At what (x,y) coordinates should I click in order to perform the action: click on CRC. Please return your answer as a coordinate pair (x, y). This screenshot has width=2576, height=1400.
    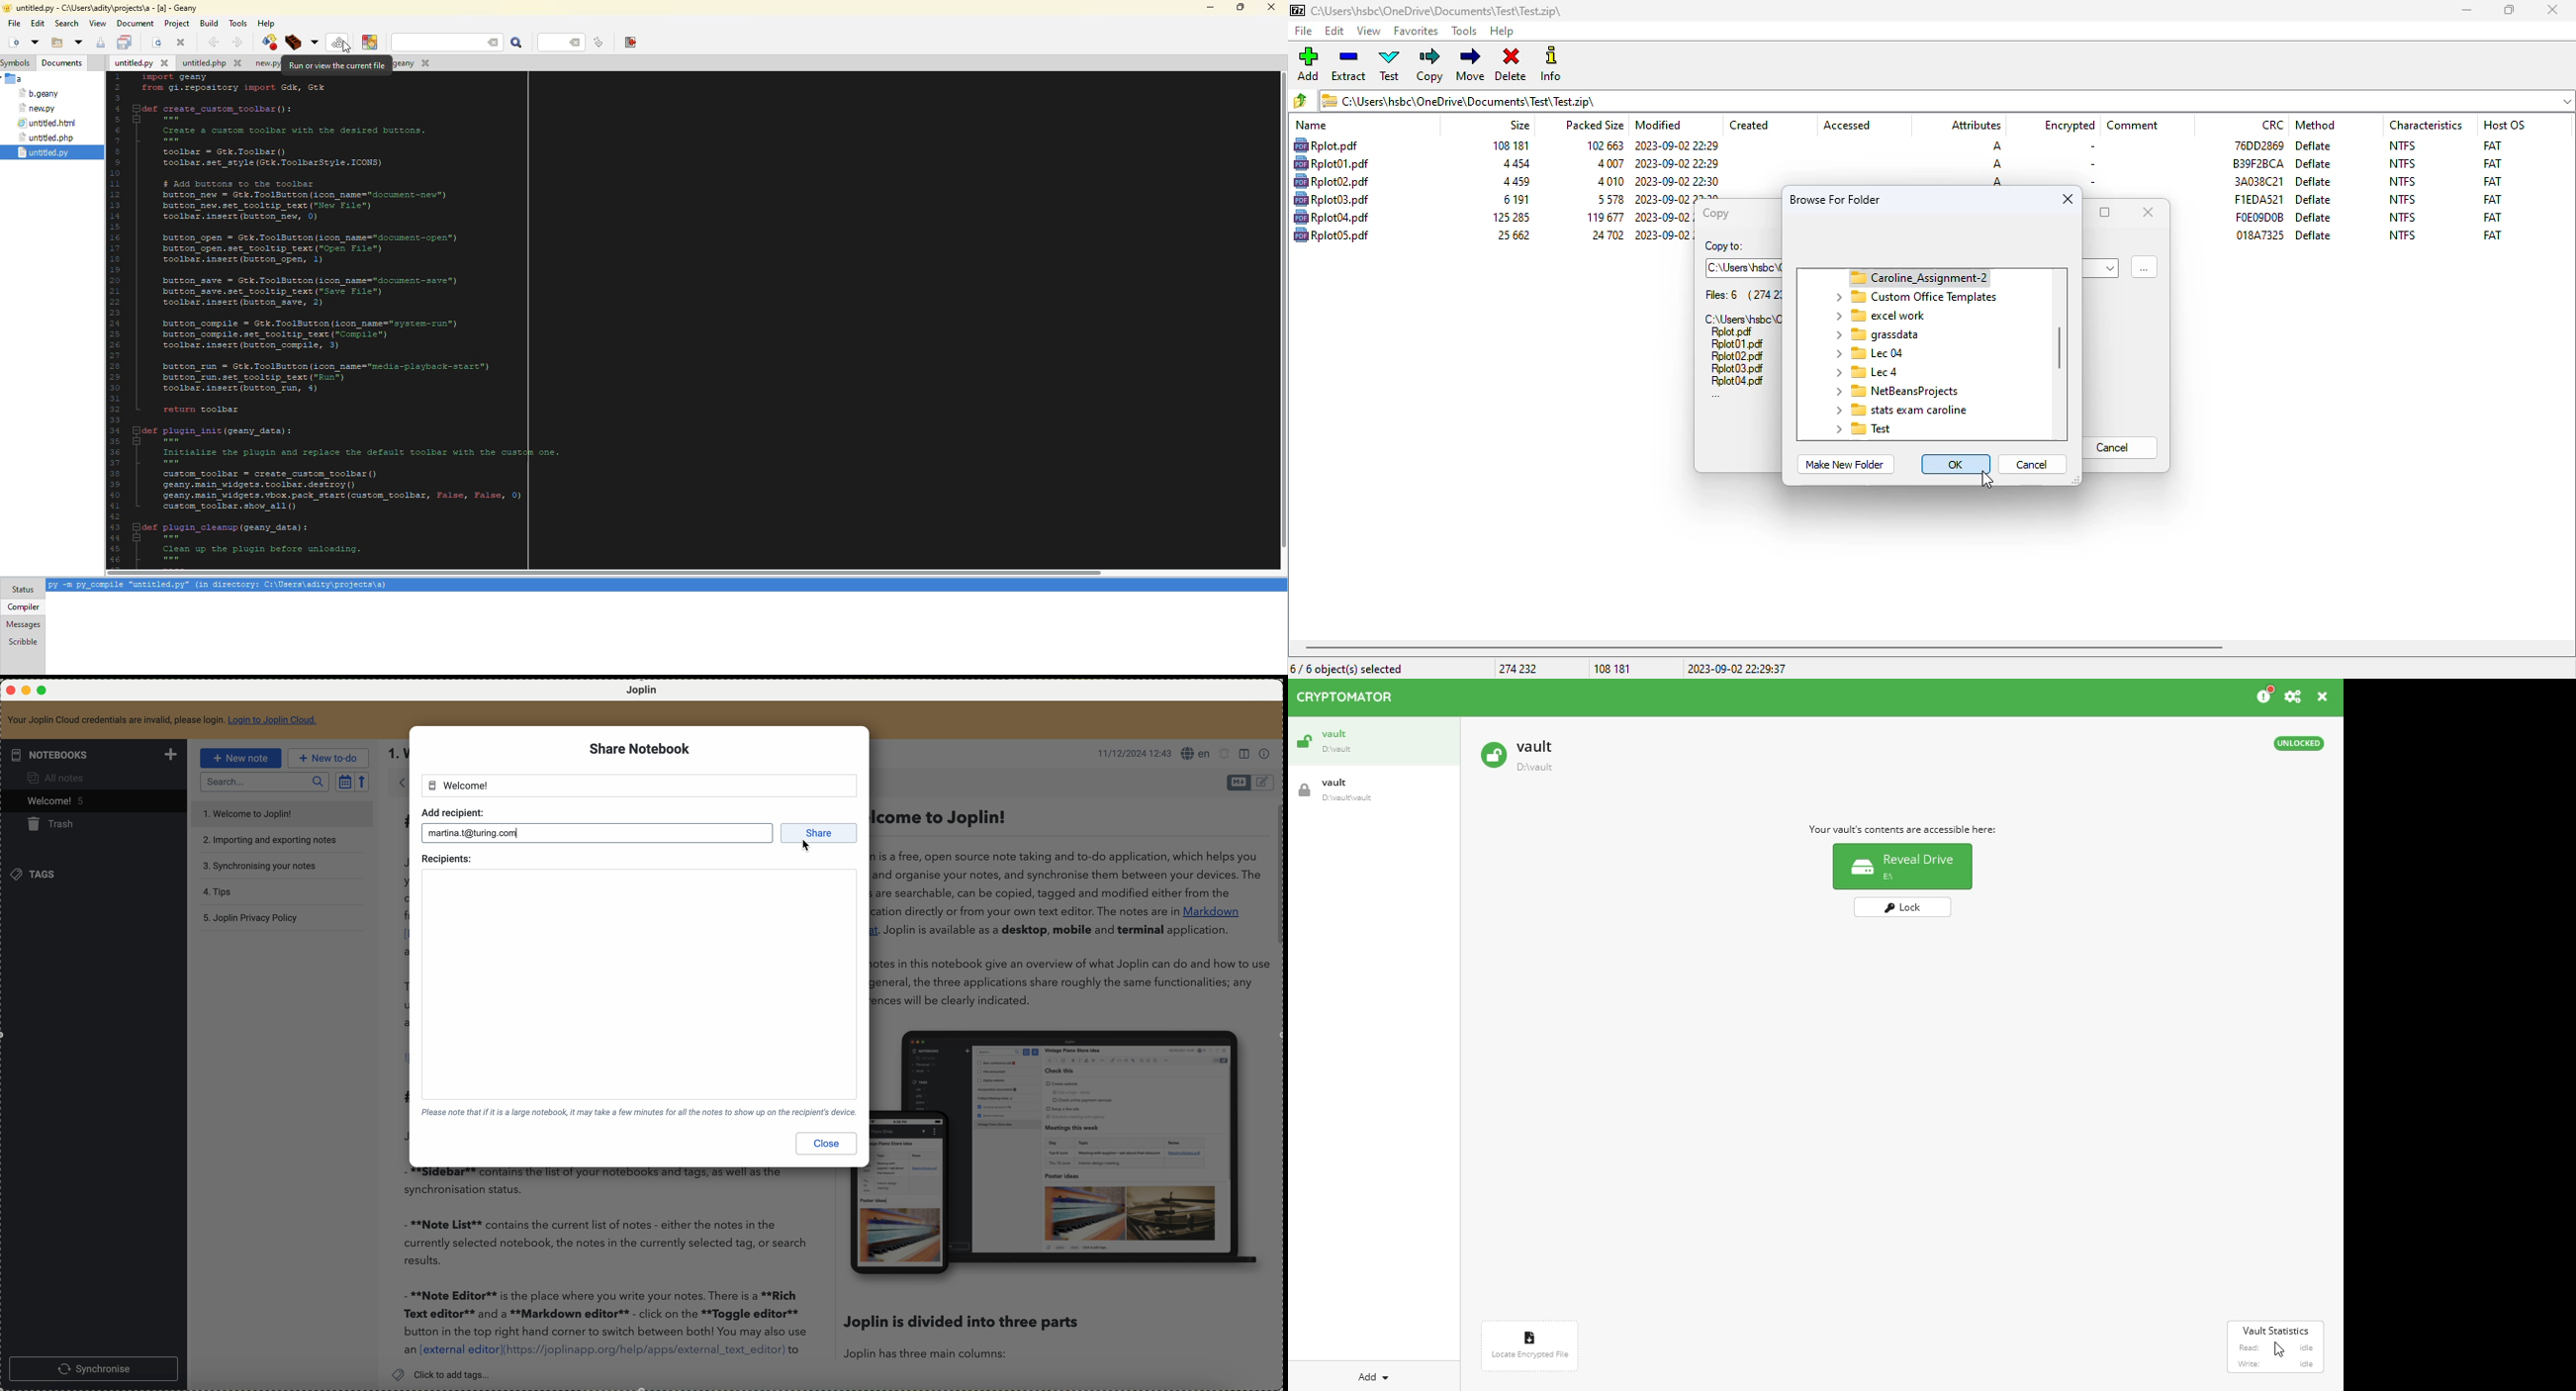
    Looking at the image, I should click on (2258, 181).